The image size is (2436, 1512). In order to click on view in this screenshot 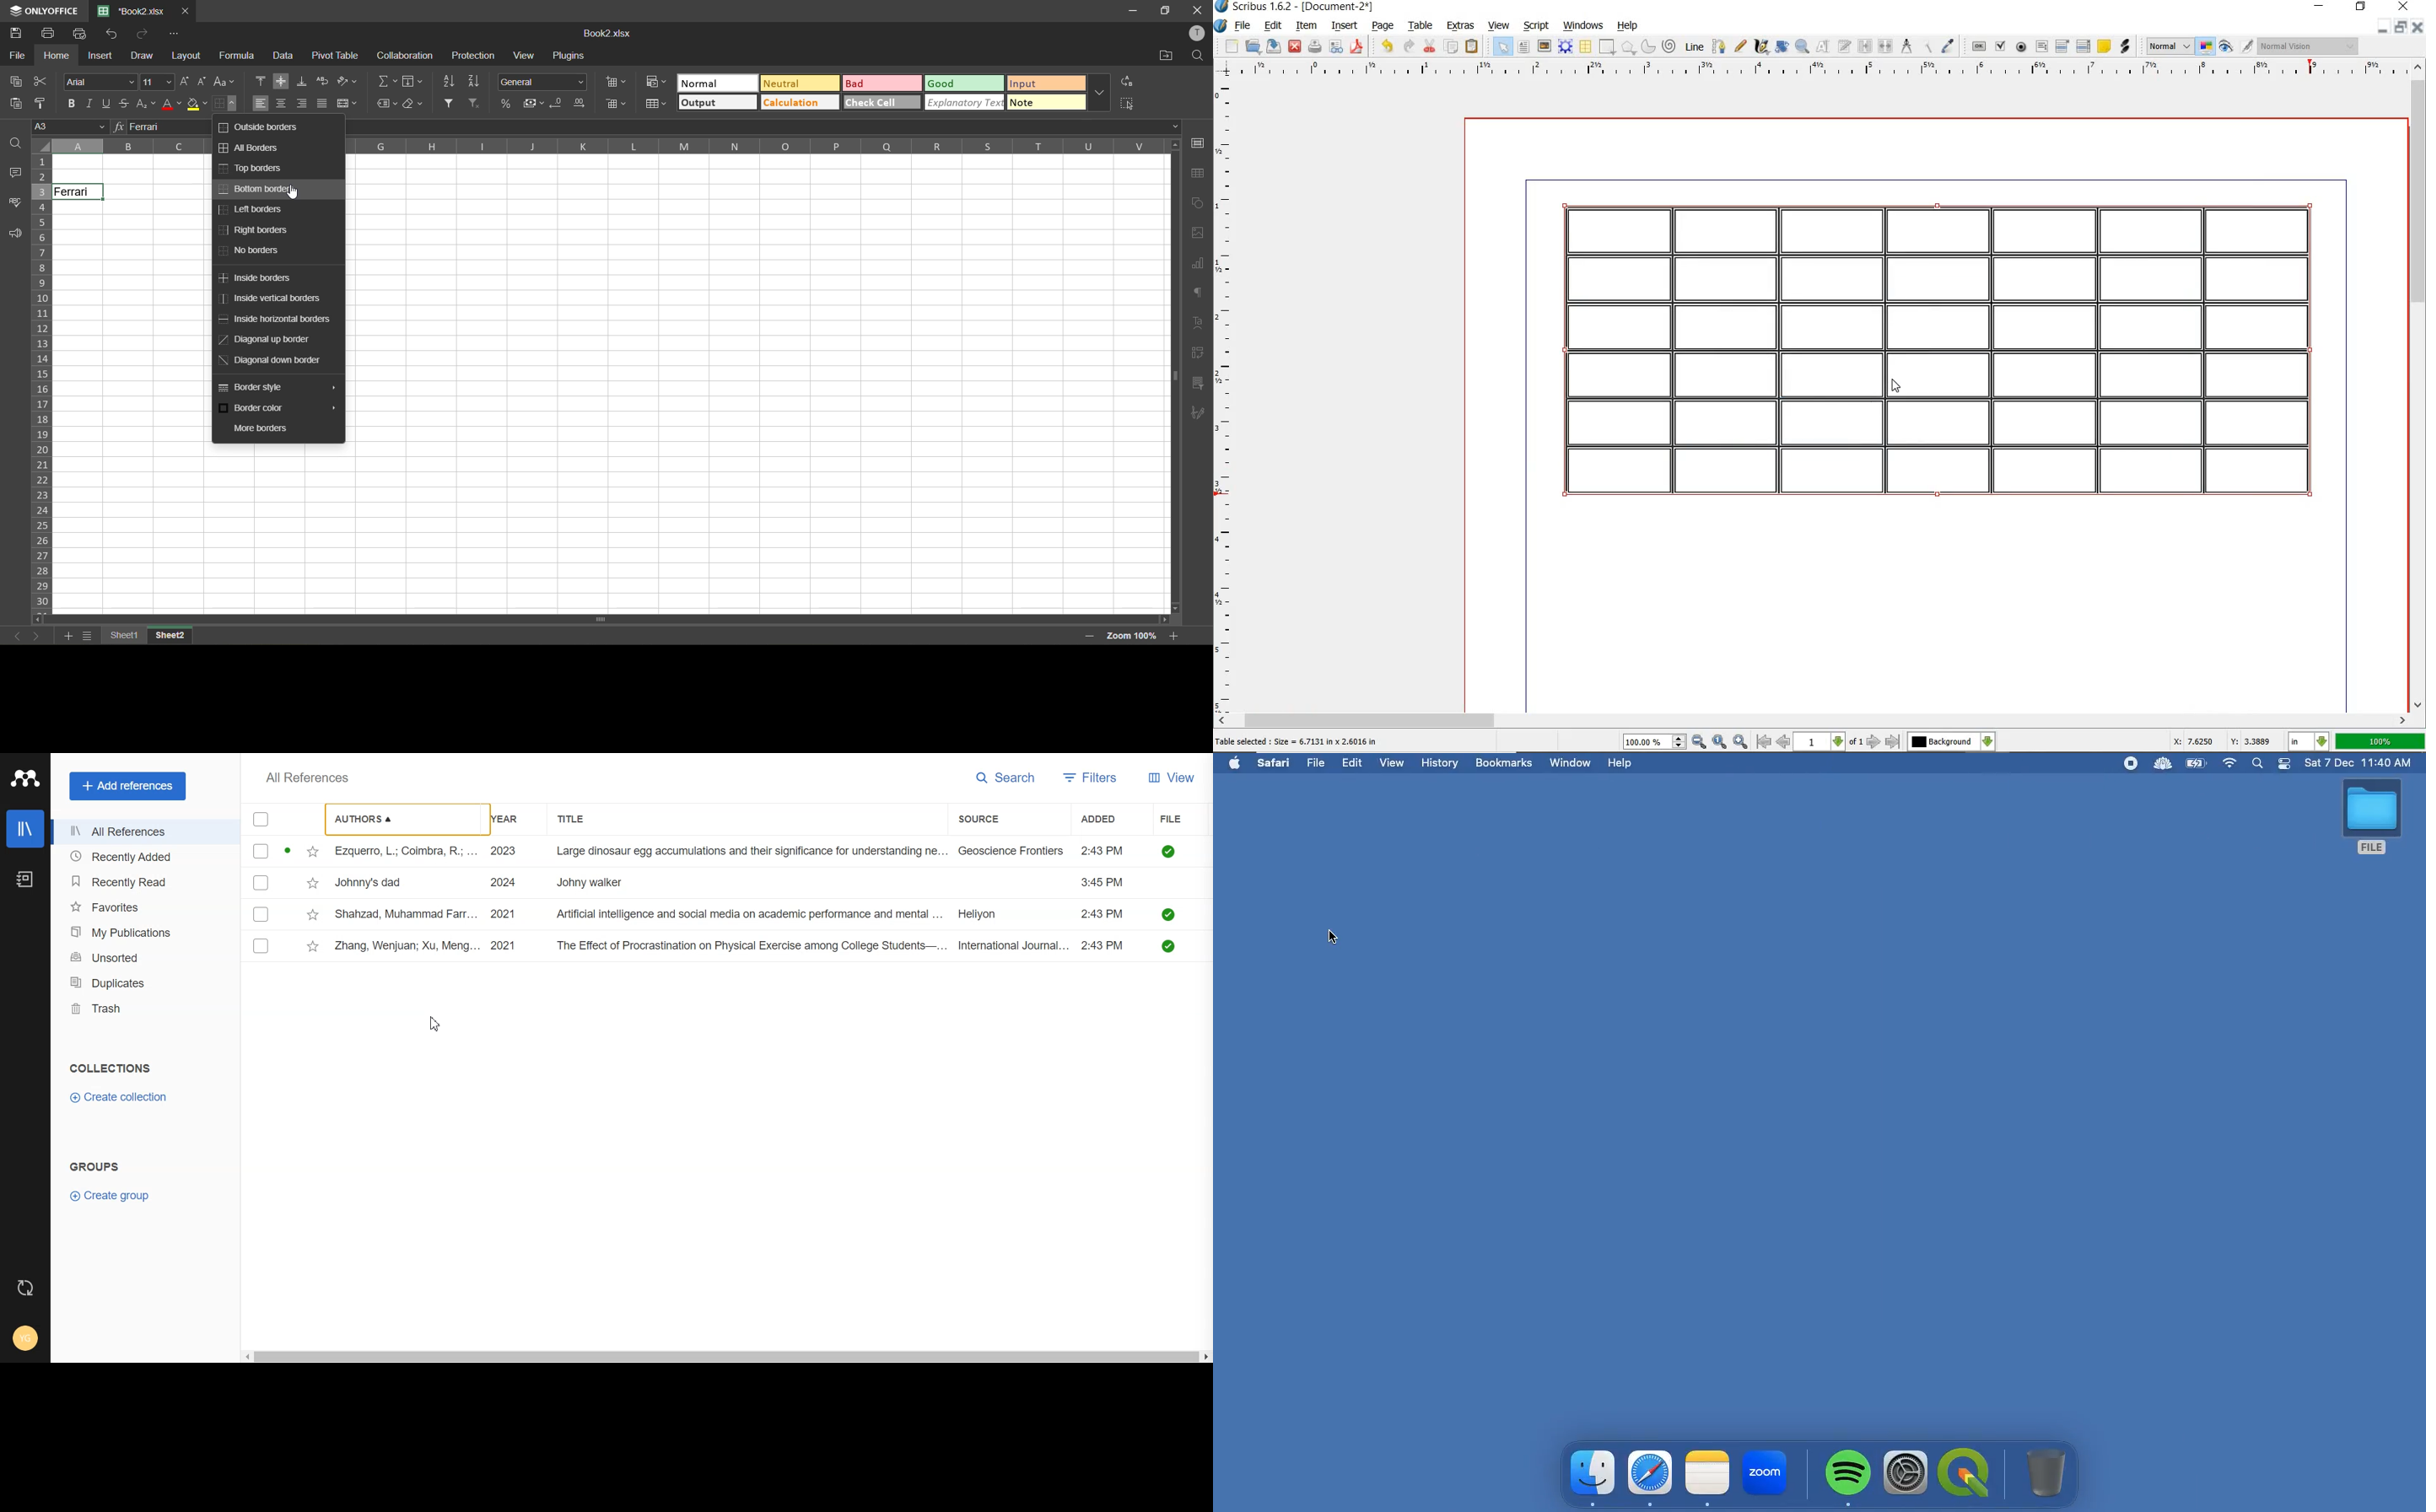, I will do `click(527, 56)`.